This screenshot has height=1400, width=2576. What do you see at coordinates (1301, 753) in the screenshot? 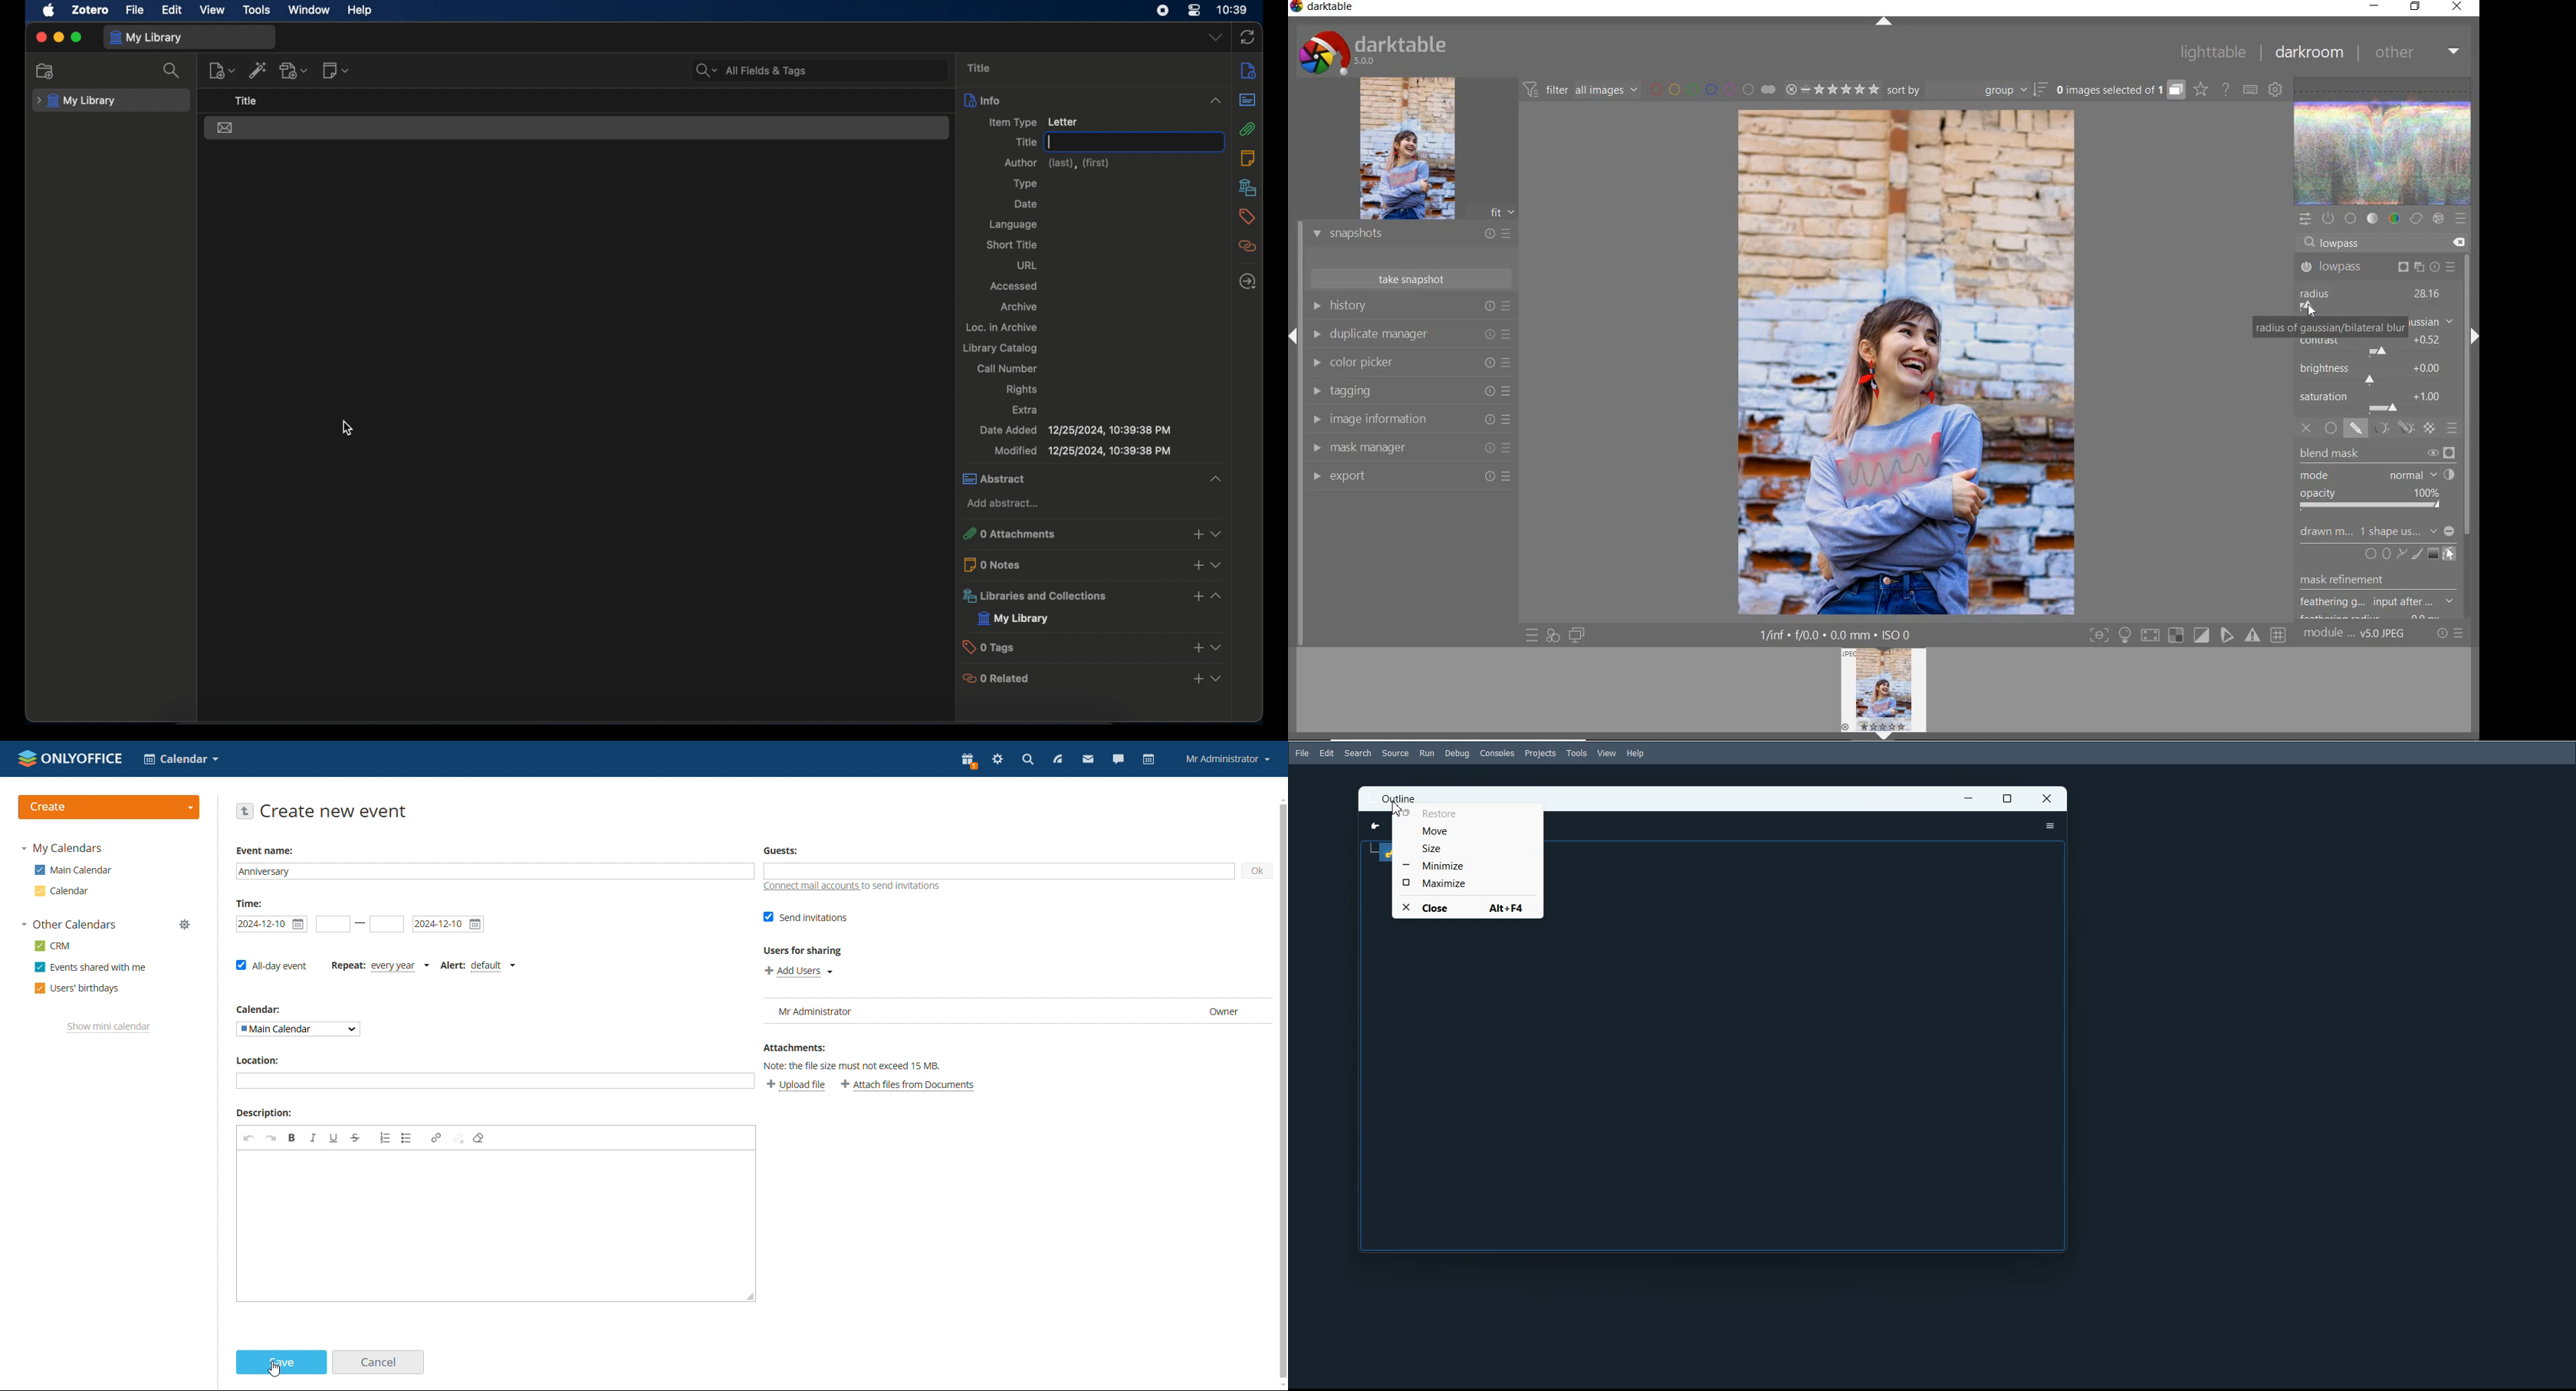
I see `File` at bounding box center [1301, 753].